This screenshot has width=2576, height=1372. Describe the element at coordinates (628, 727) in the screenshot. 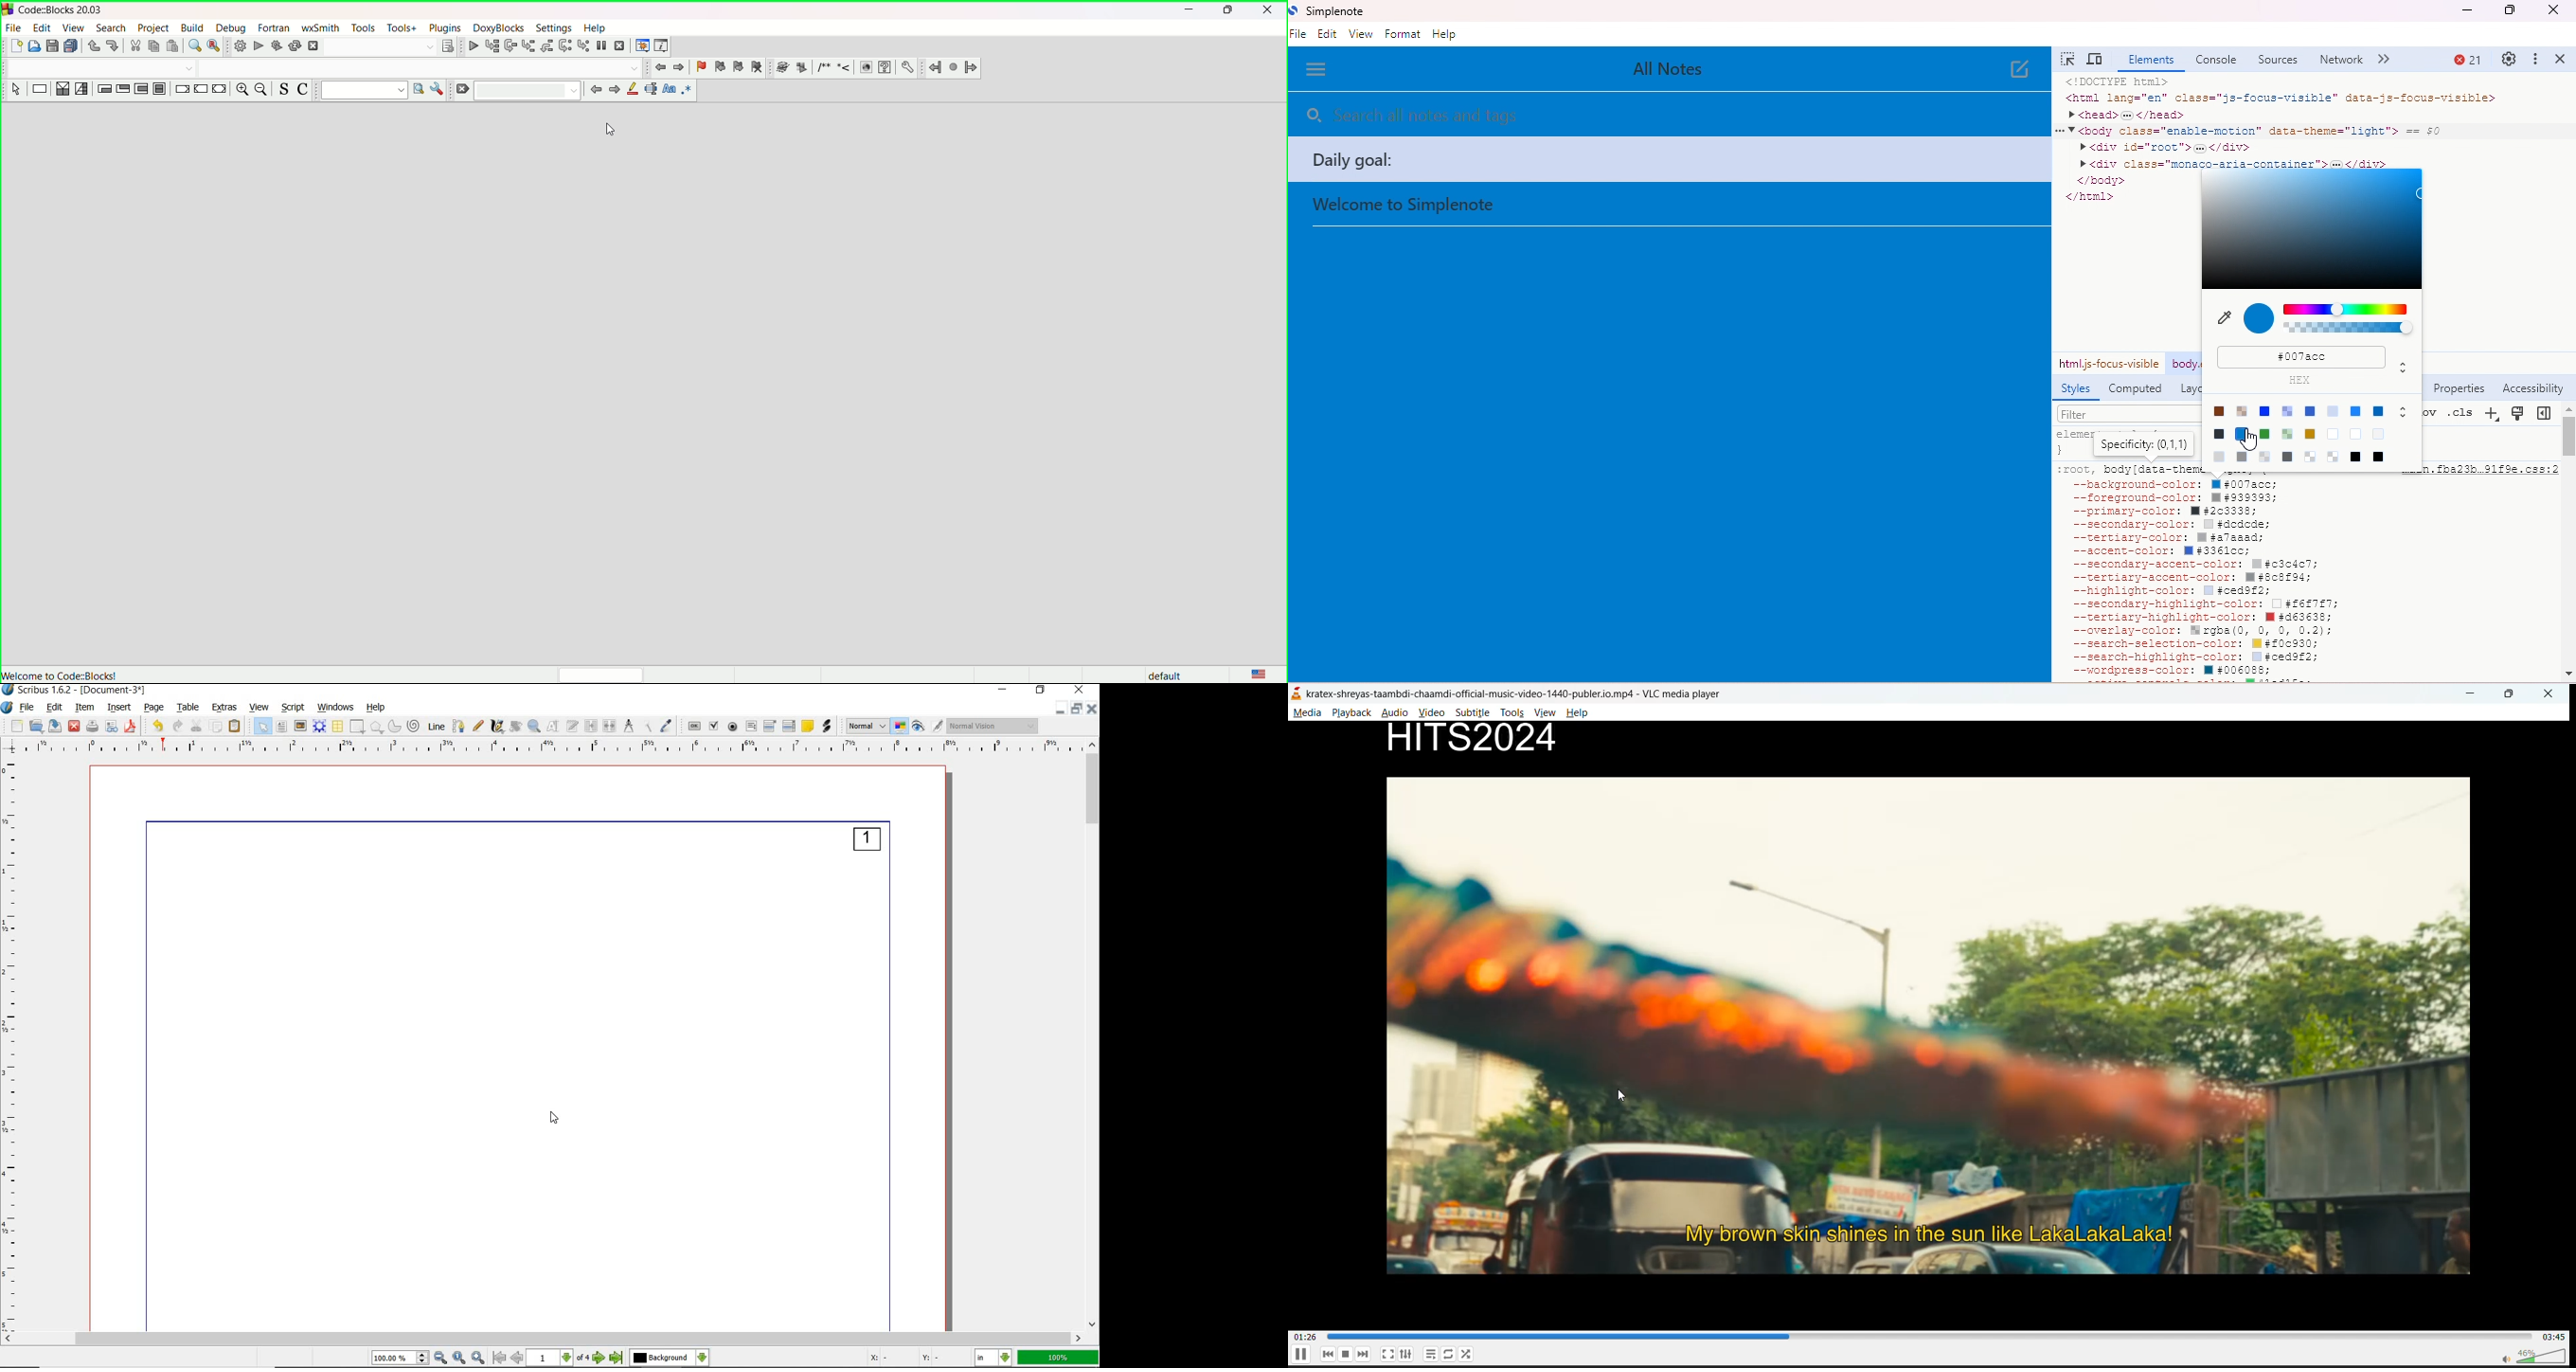

I see `measurements` at that location.